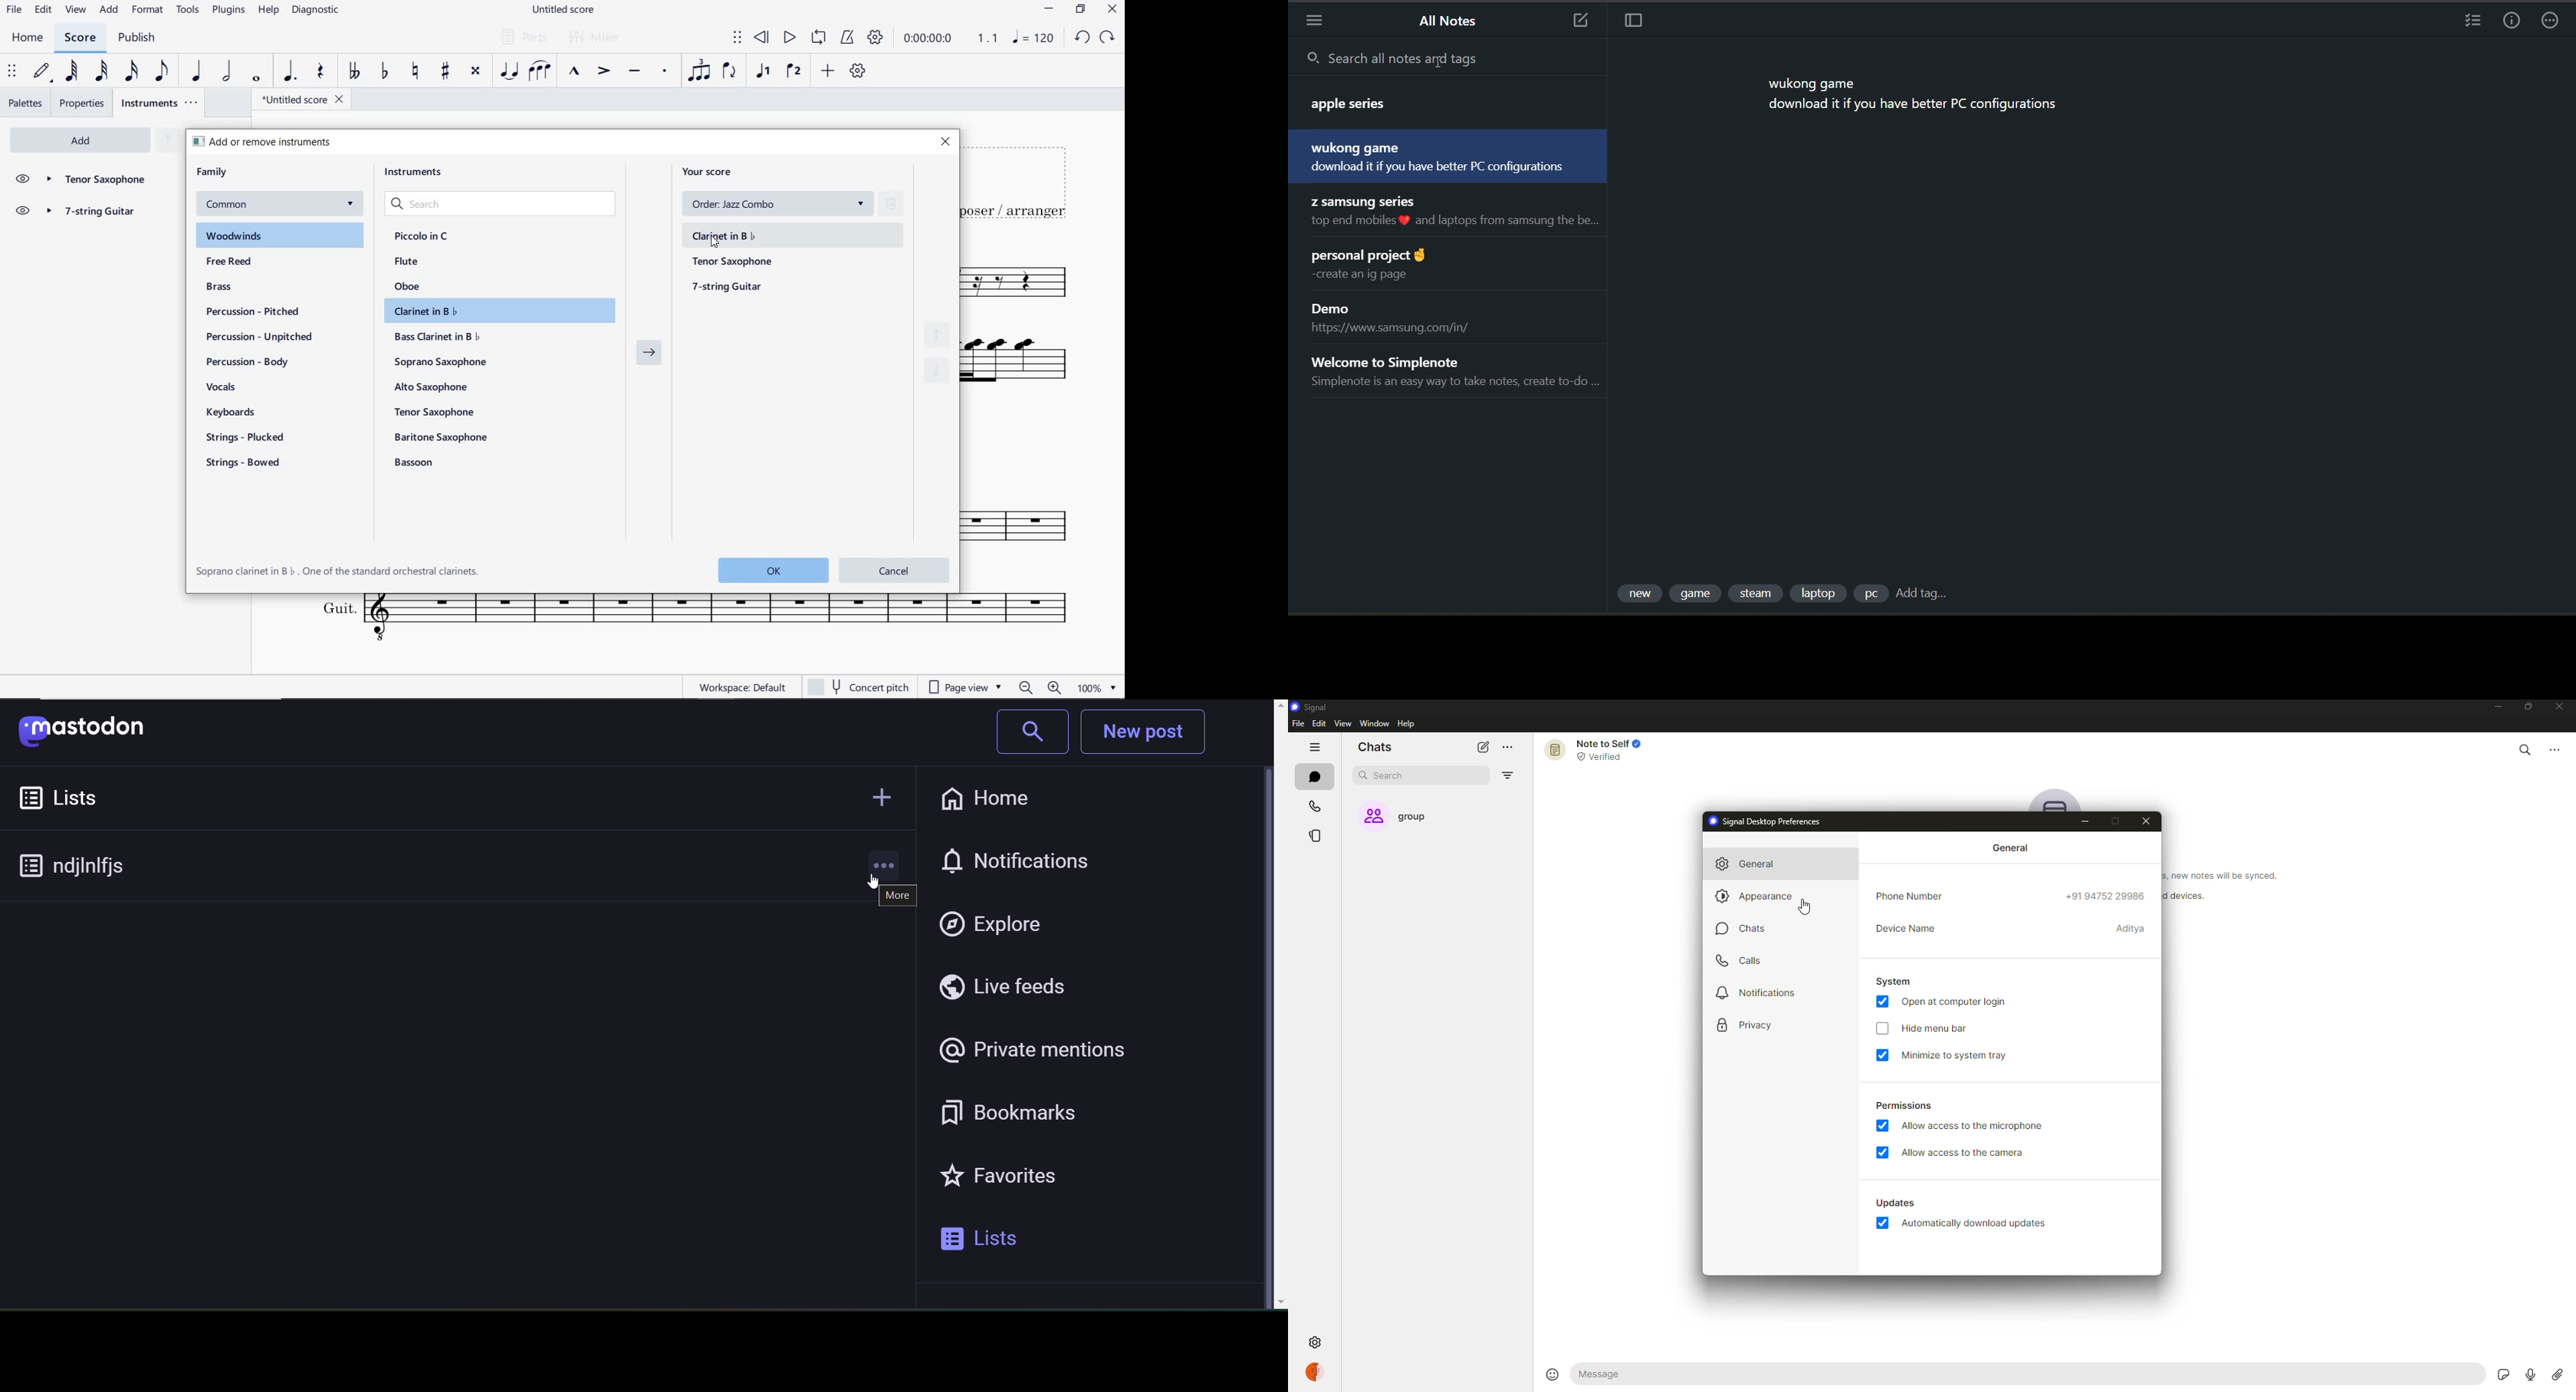 Image resolution: width=2576 pixels, height=1400 pixels. What do you see at coordinates (443, 362) in the screenshot?
I see `soprano saxophone` at bounding box center [443, 362].